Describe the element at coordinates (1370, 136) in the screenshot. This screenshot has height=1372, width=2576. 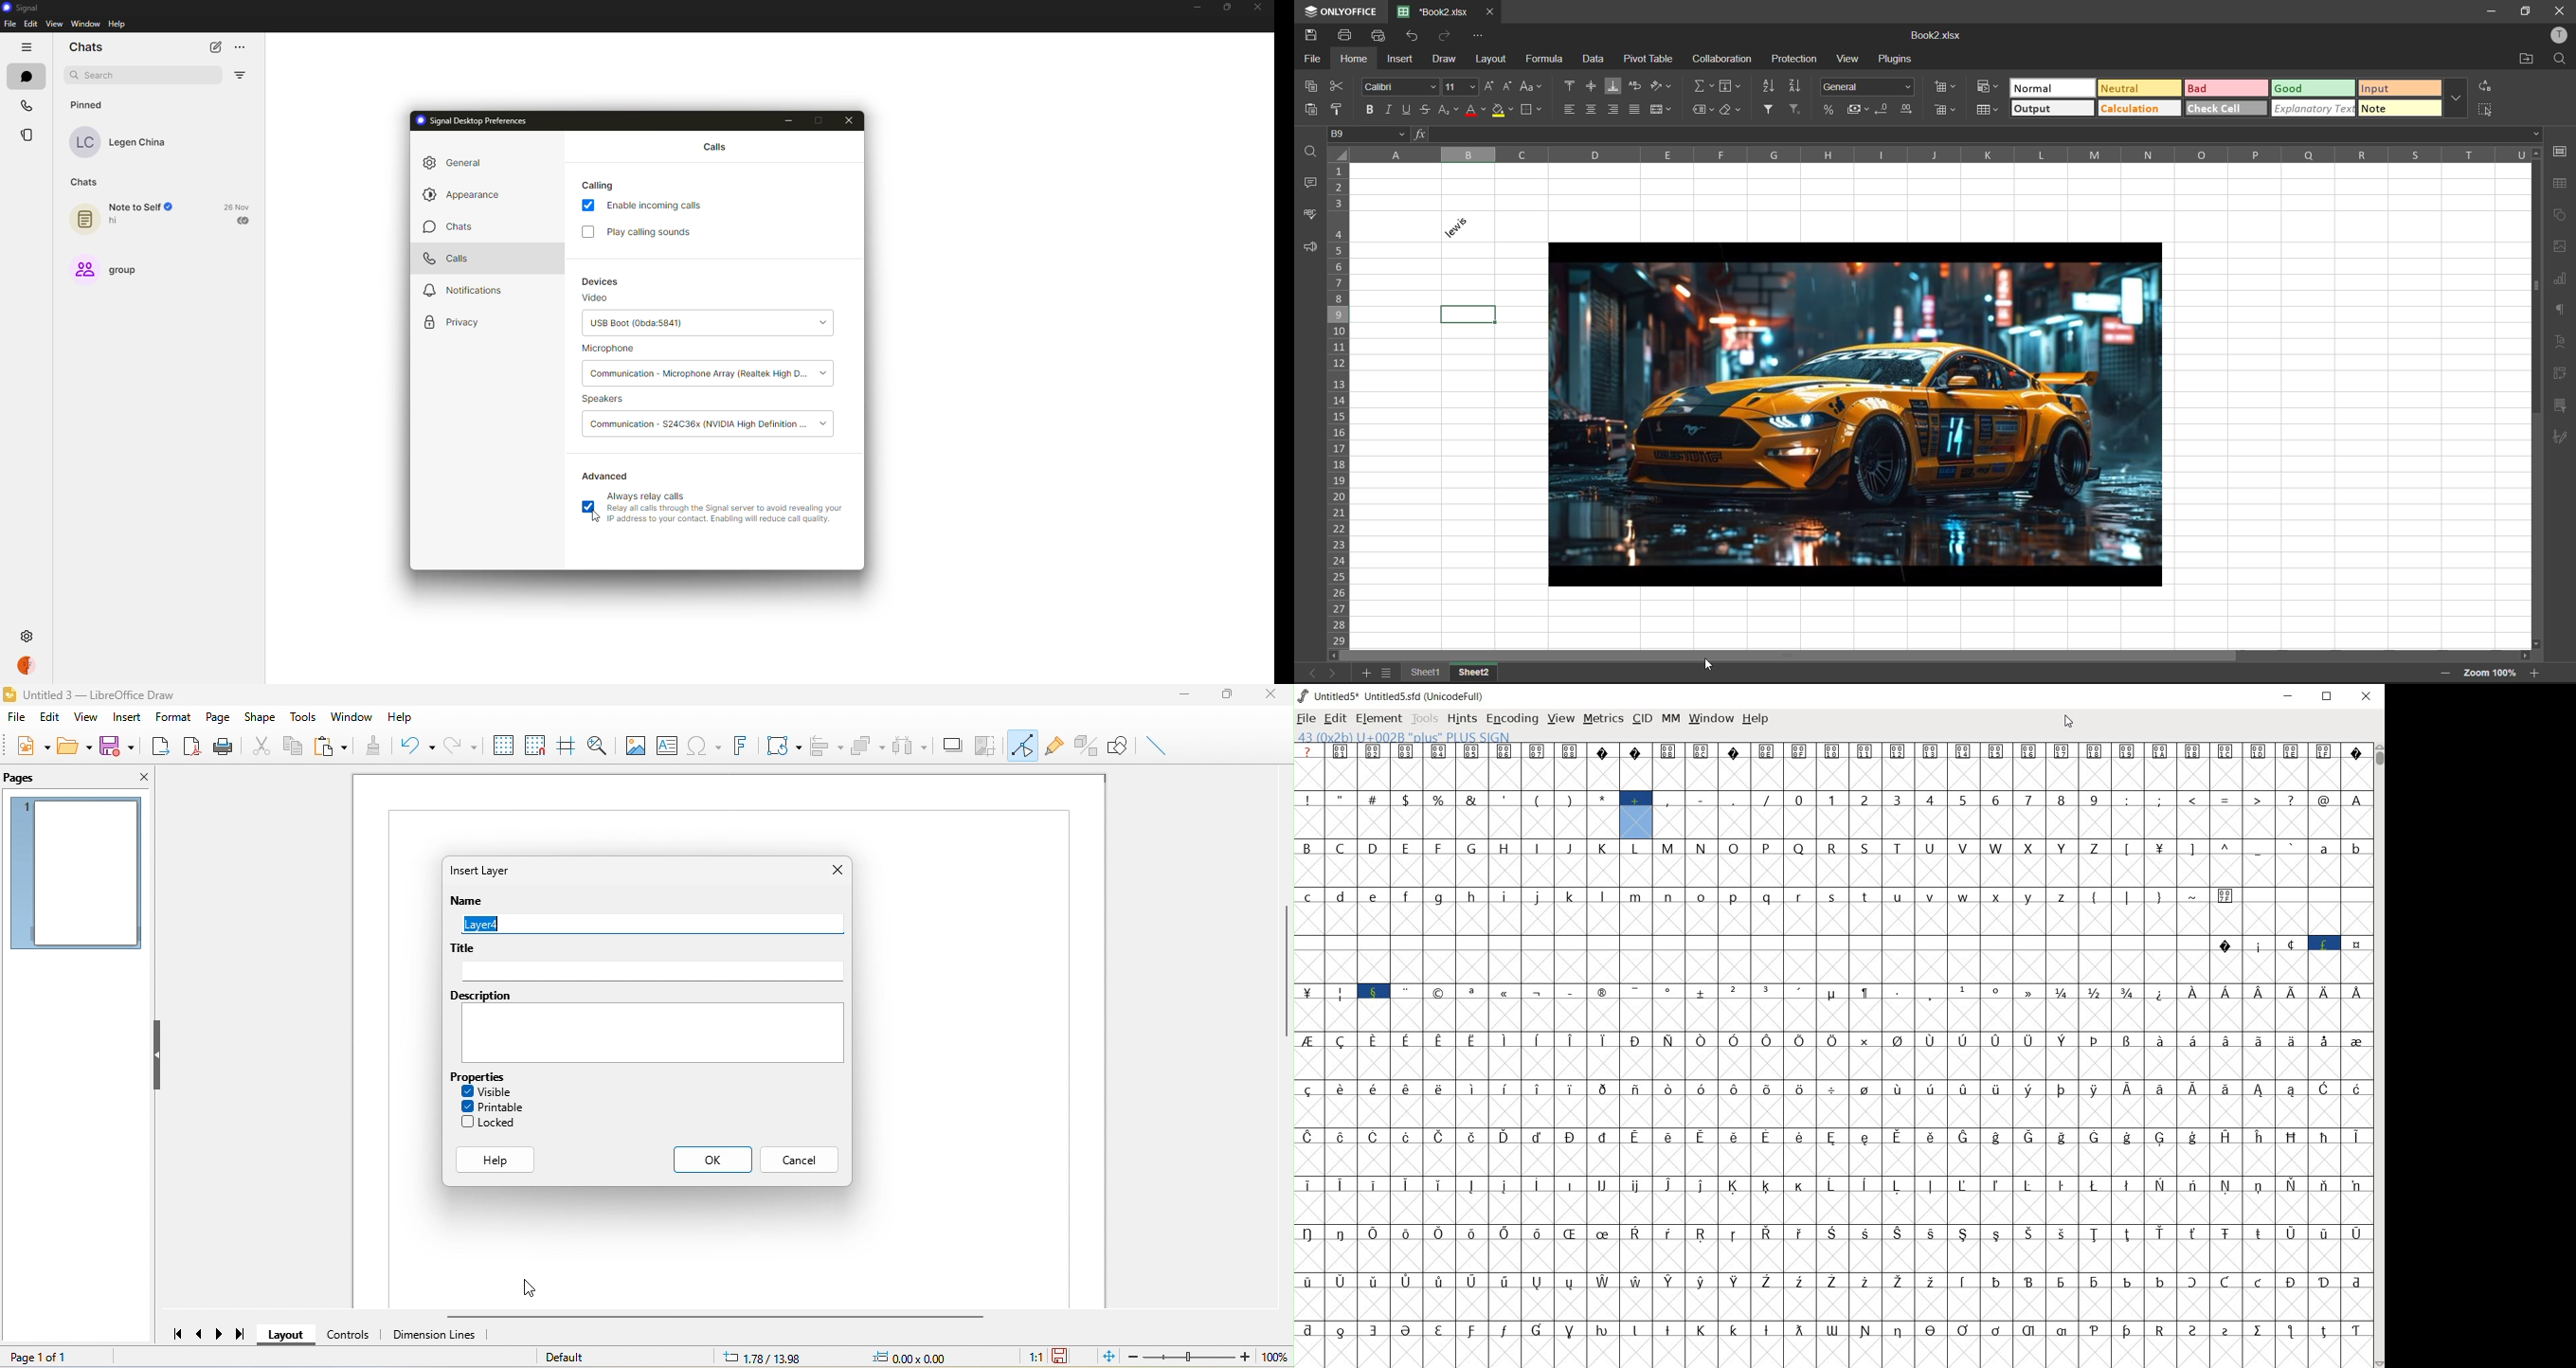
I see `cell address` at that location.